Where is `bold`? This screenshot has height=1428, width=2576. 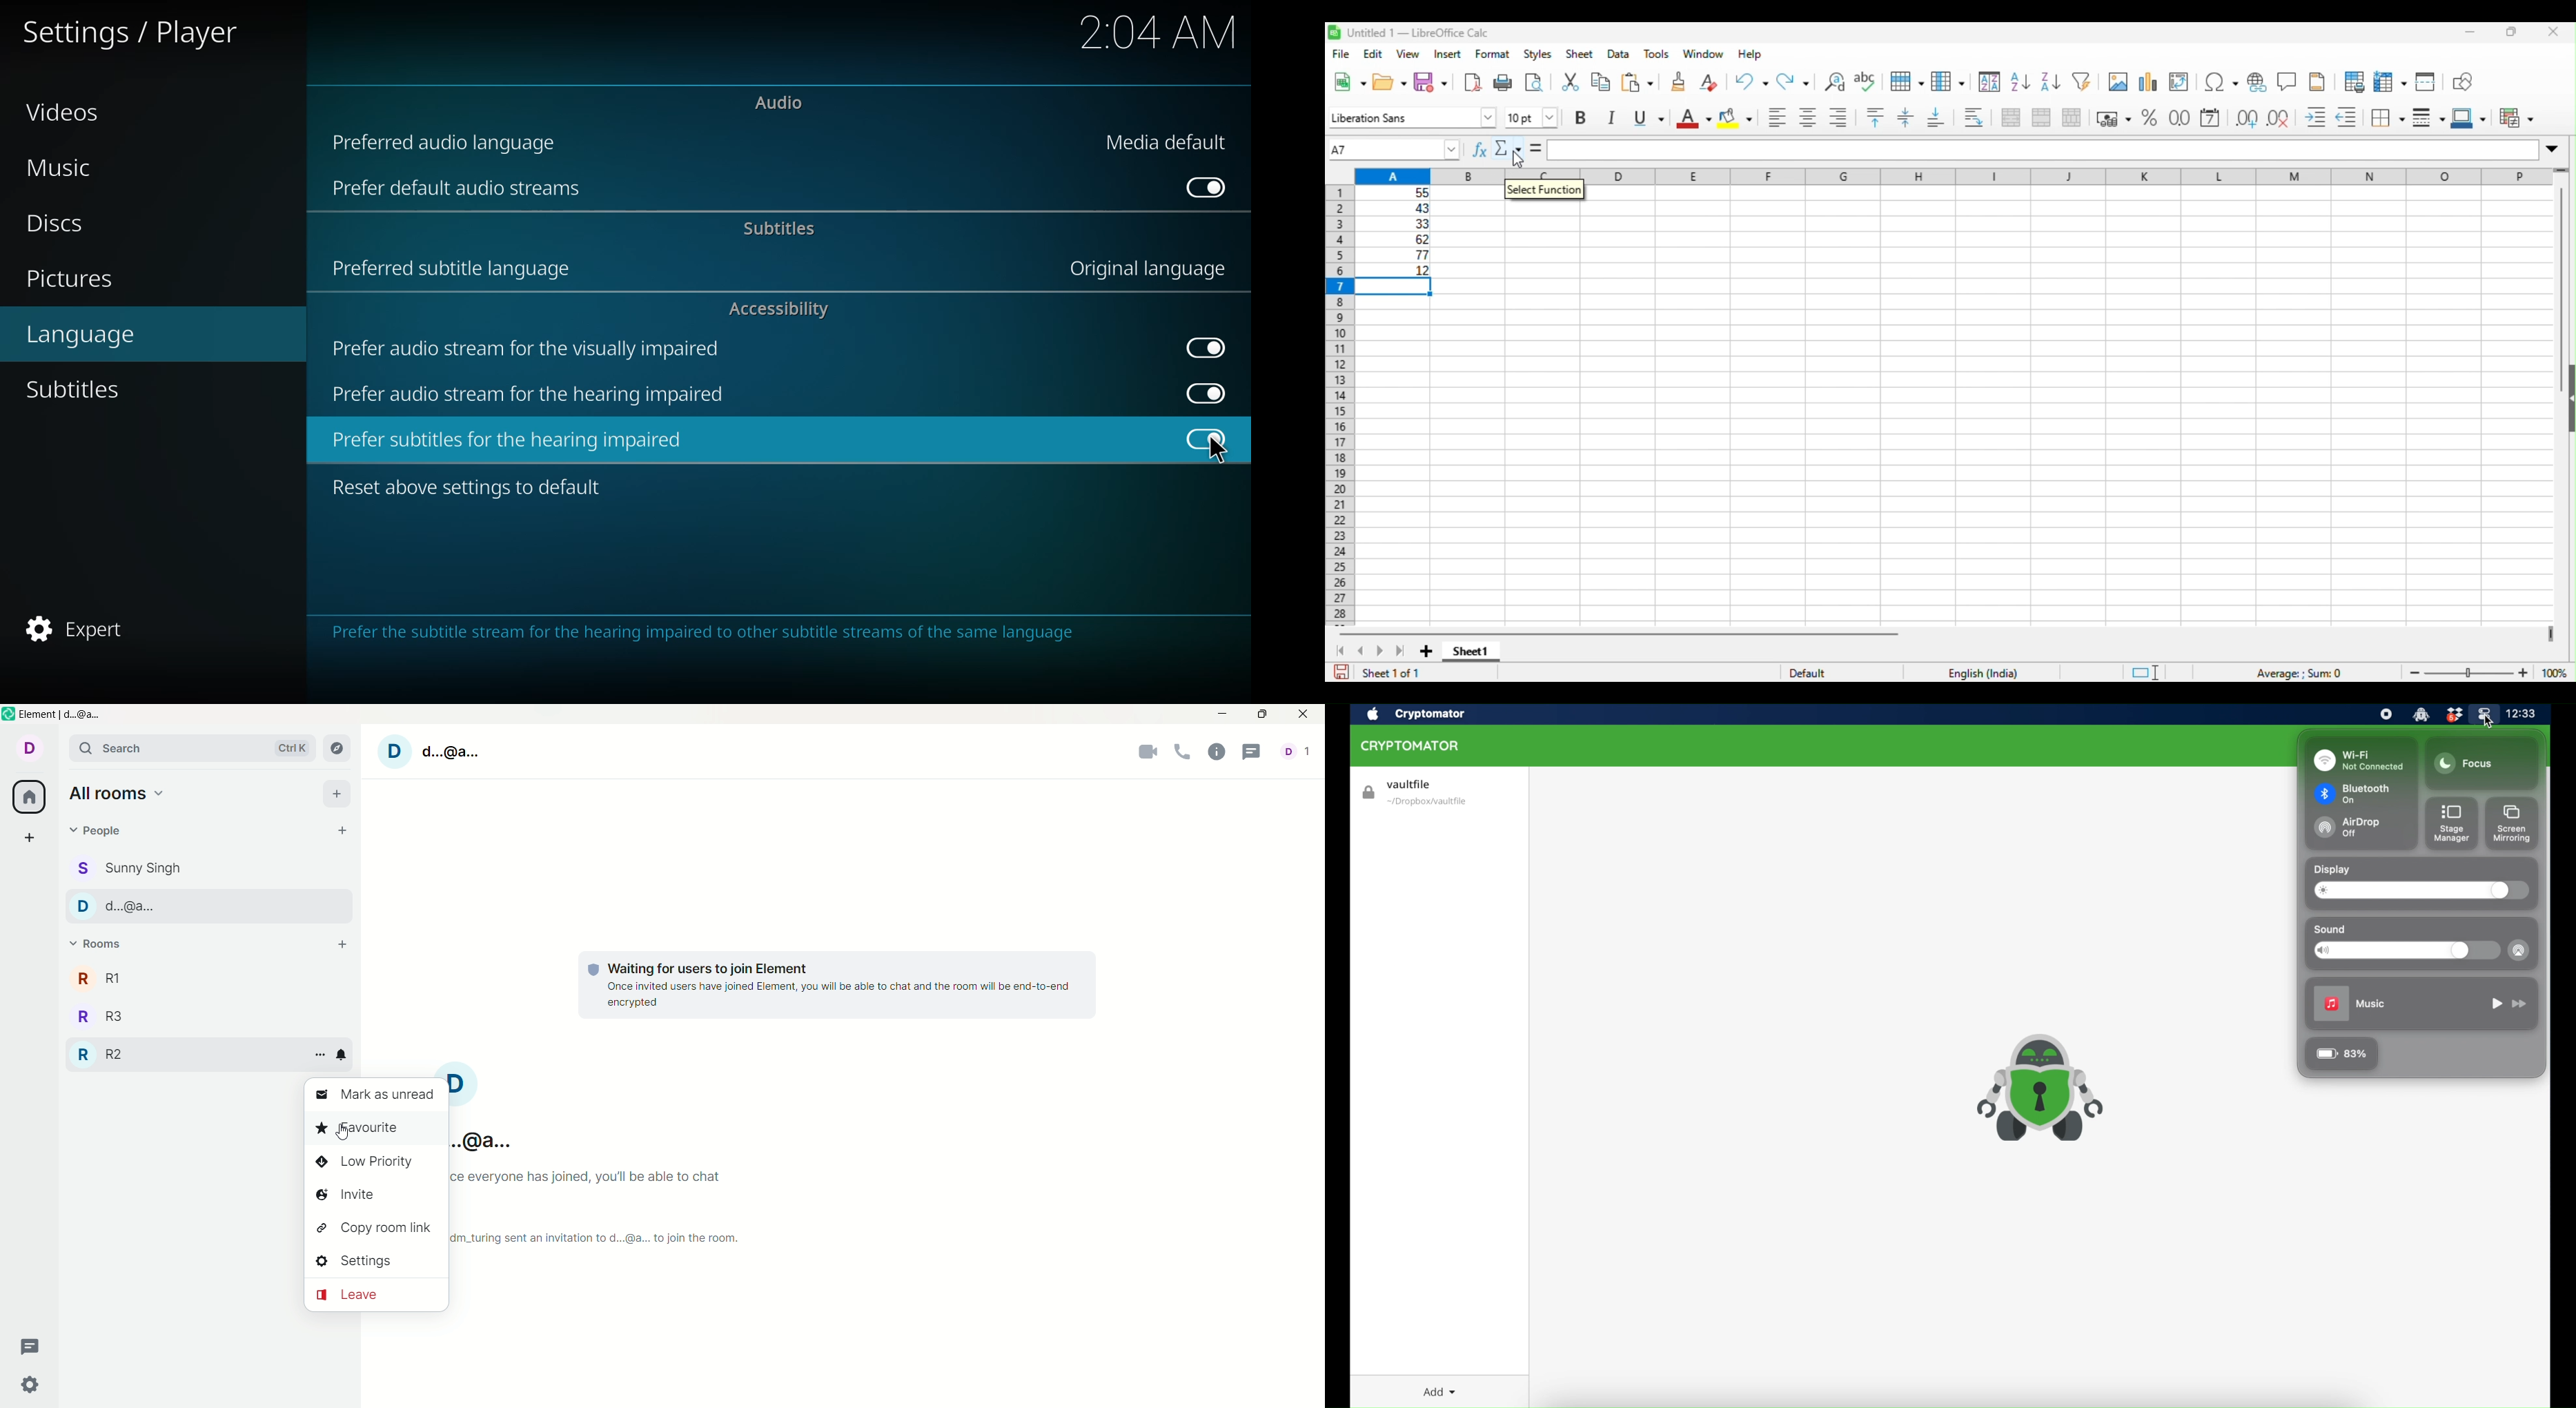 bold is located at coordinates (1583, 117).